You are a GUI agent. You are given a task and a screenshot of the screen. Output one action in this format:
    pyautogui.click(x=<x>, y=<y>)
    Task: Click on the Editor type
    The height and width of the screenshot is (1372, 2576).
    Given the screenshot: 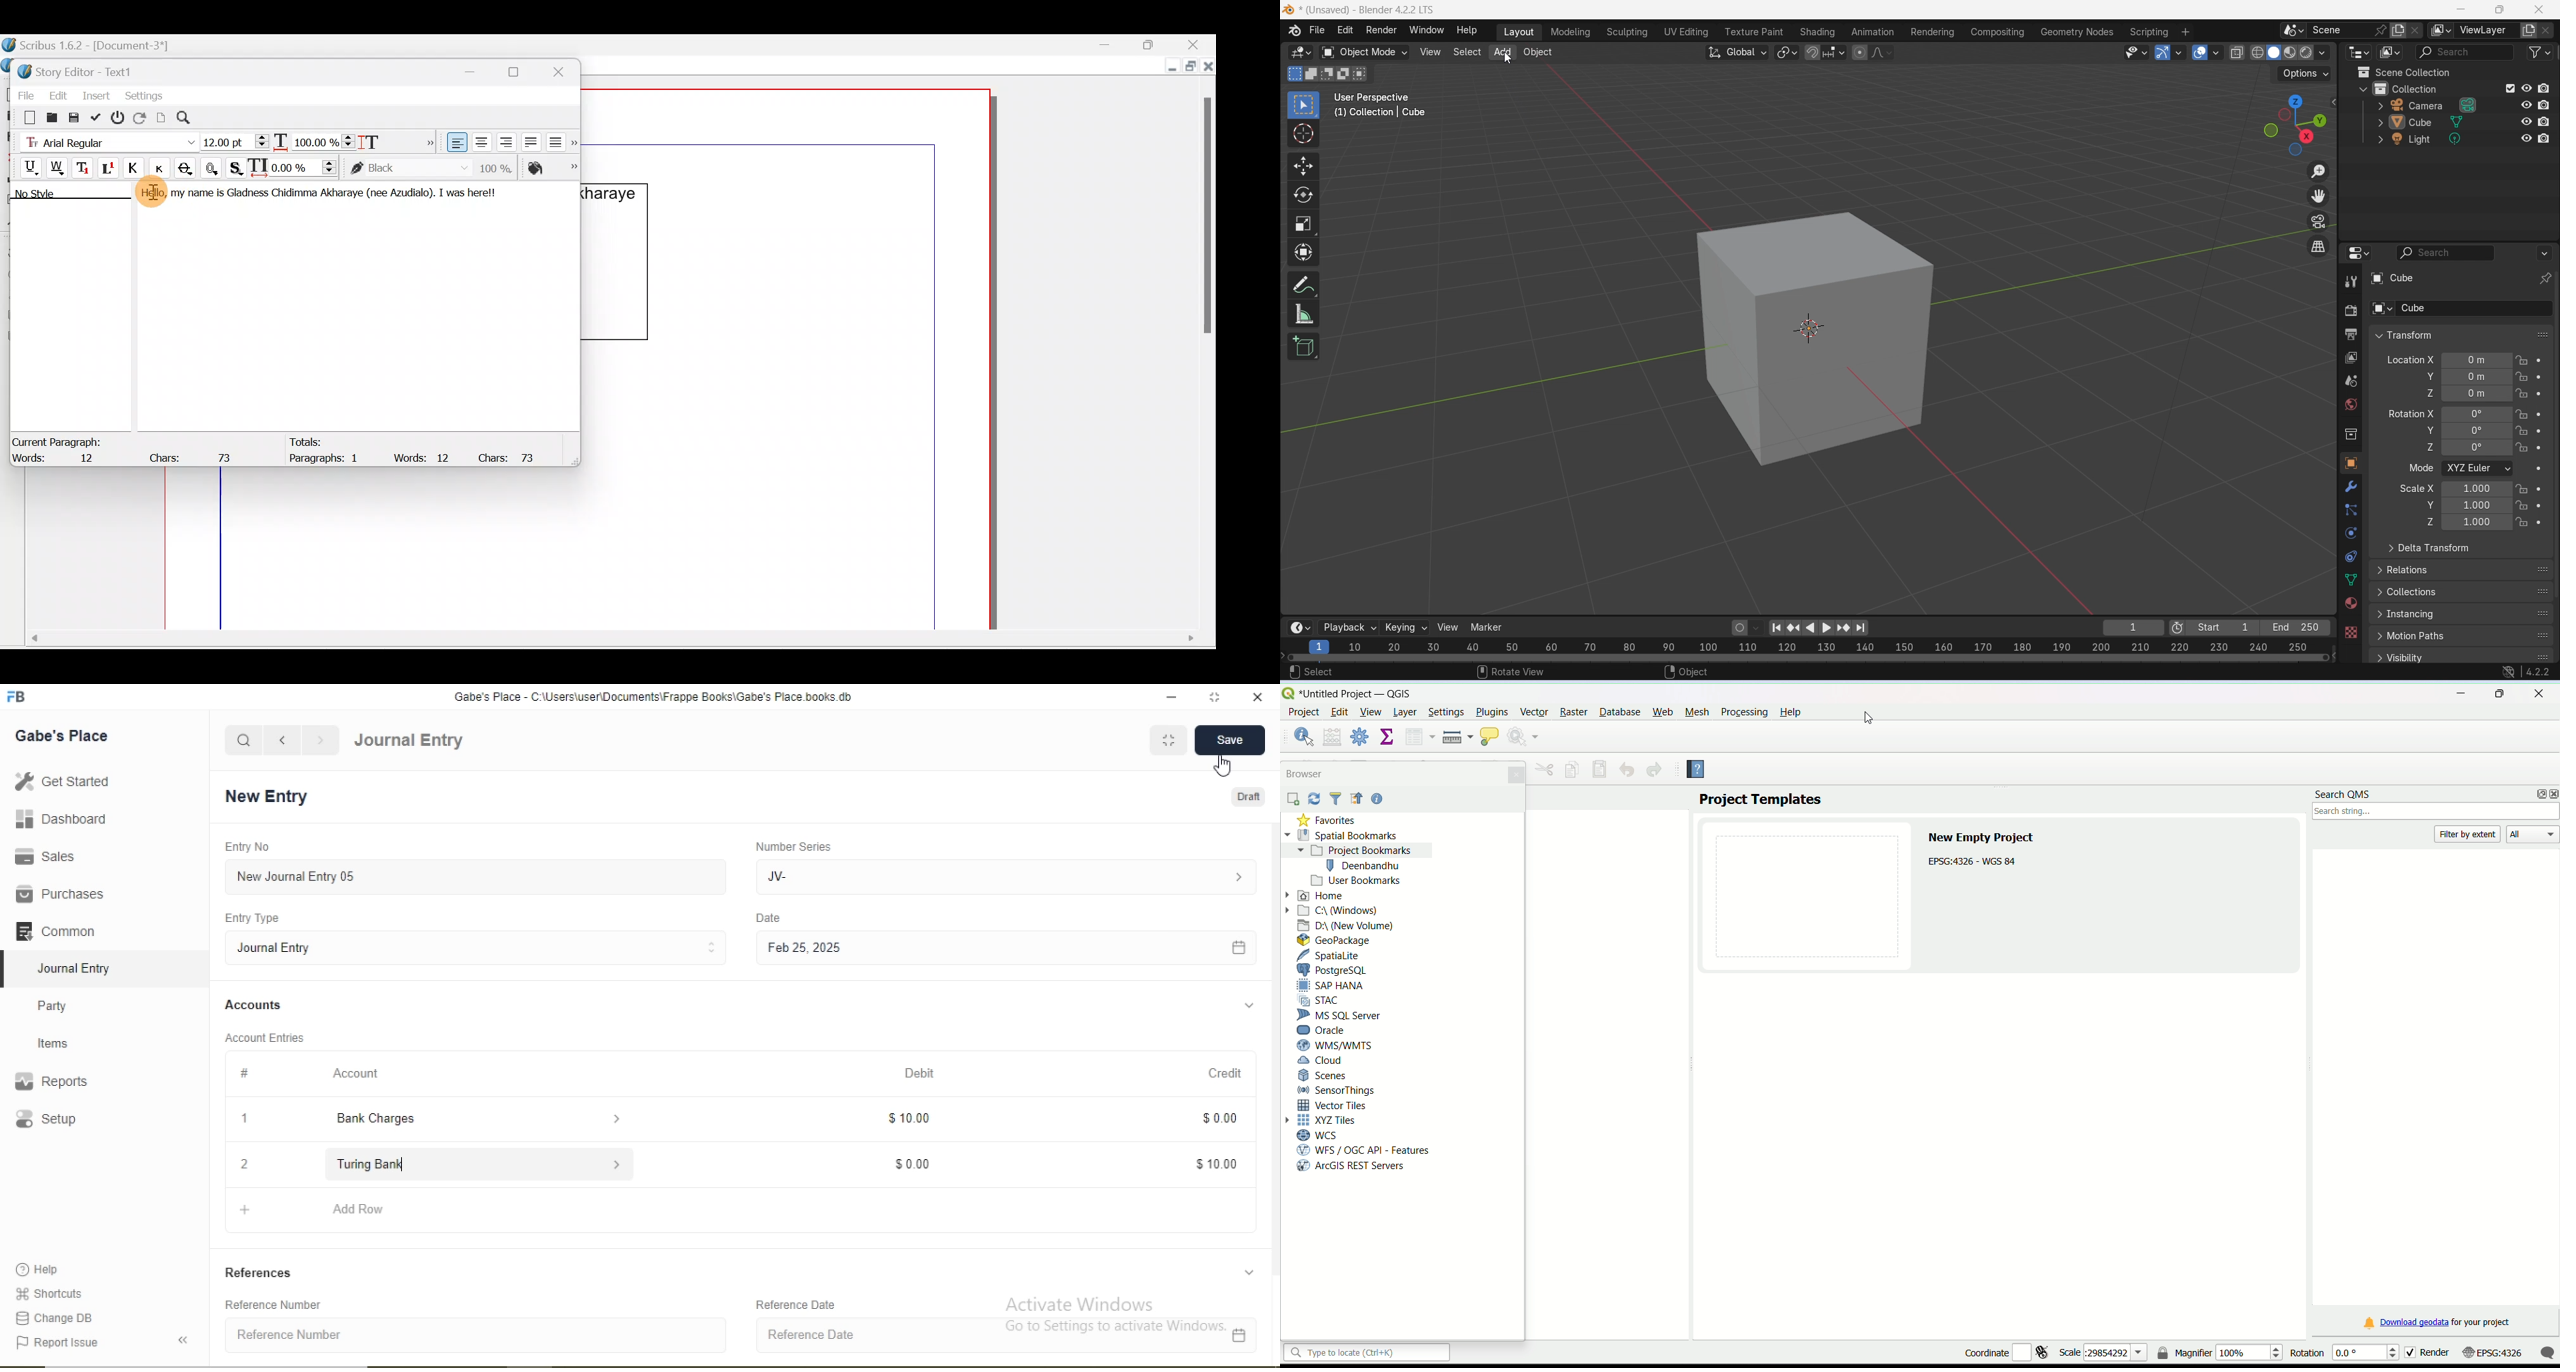 What is the action you would take?
    pyautogui.click(x=1298, y=627)
    